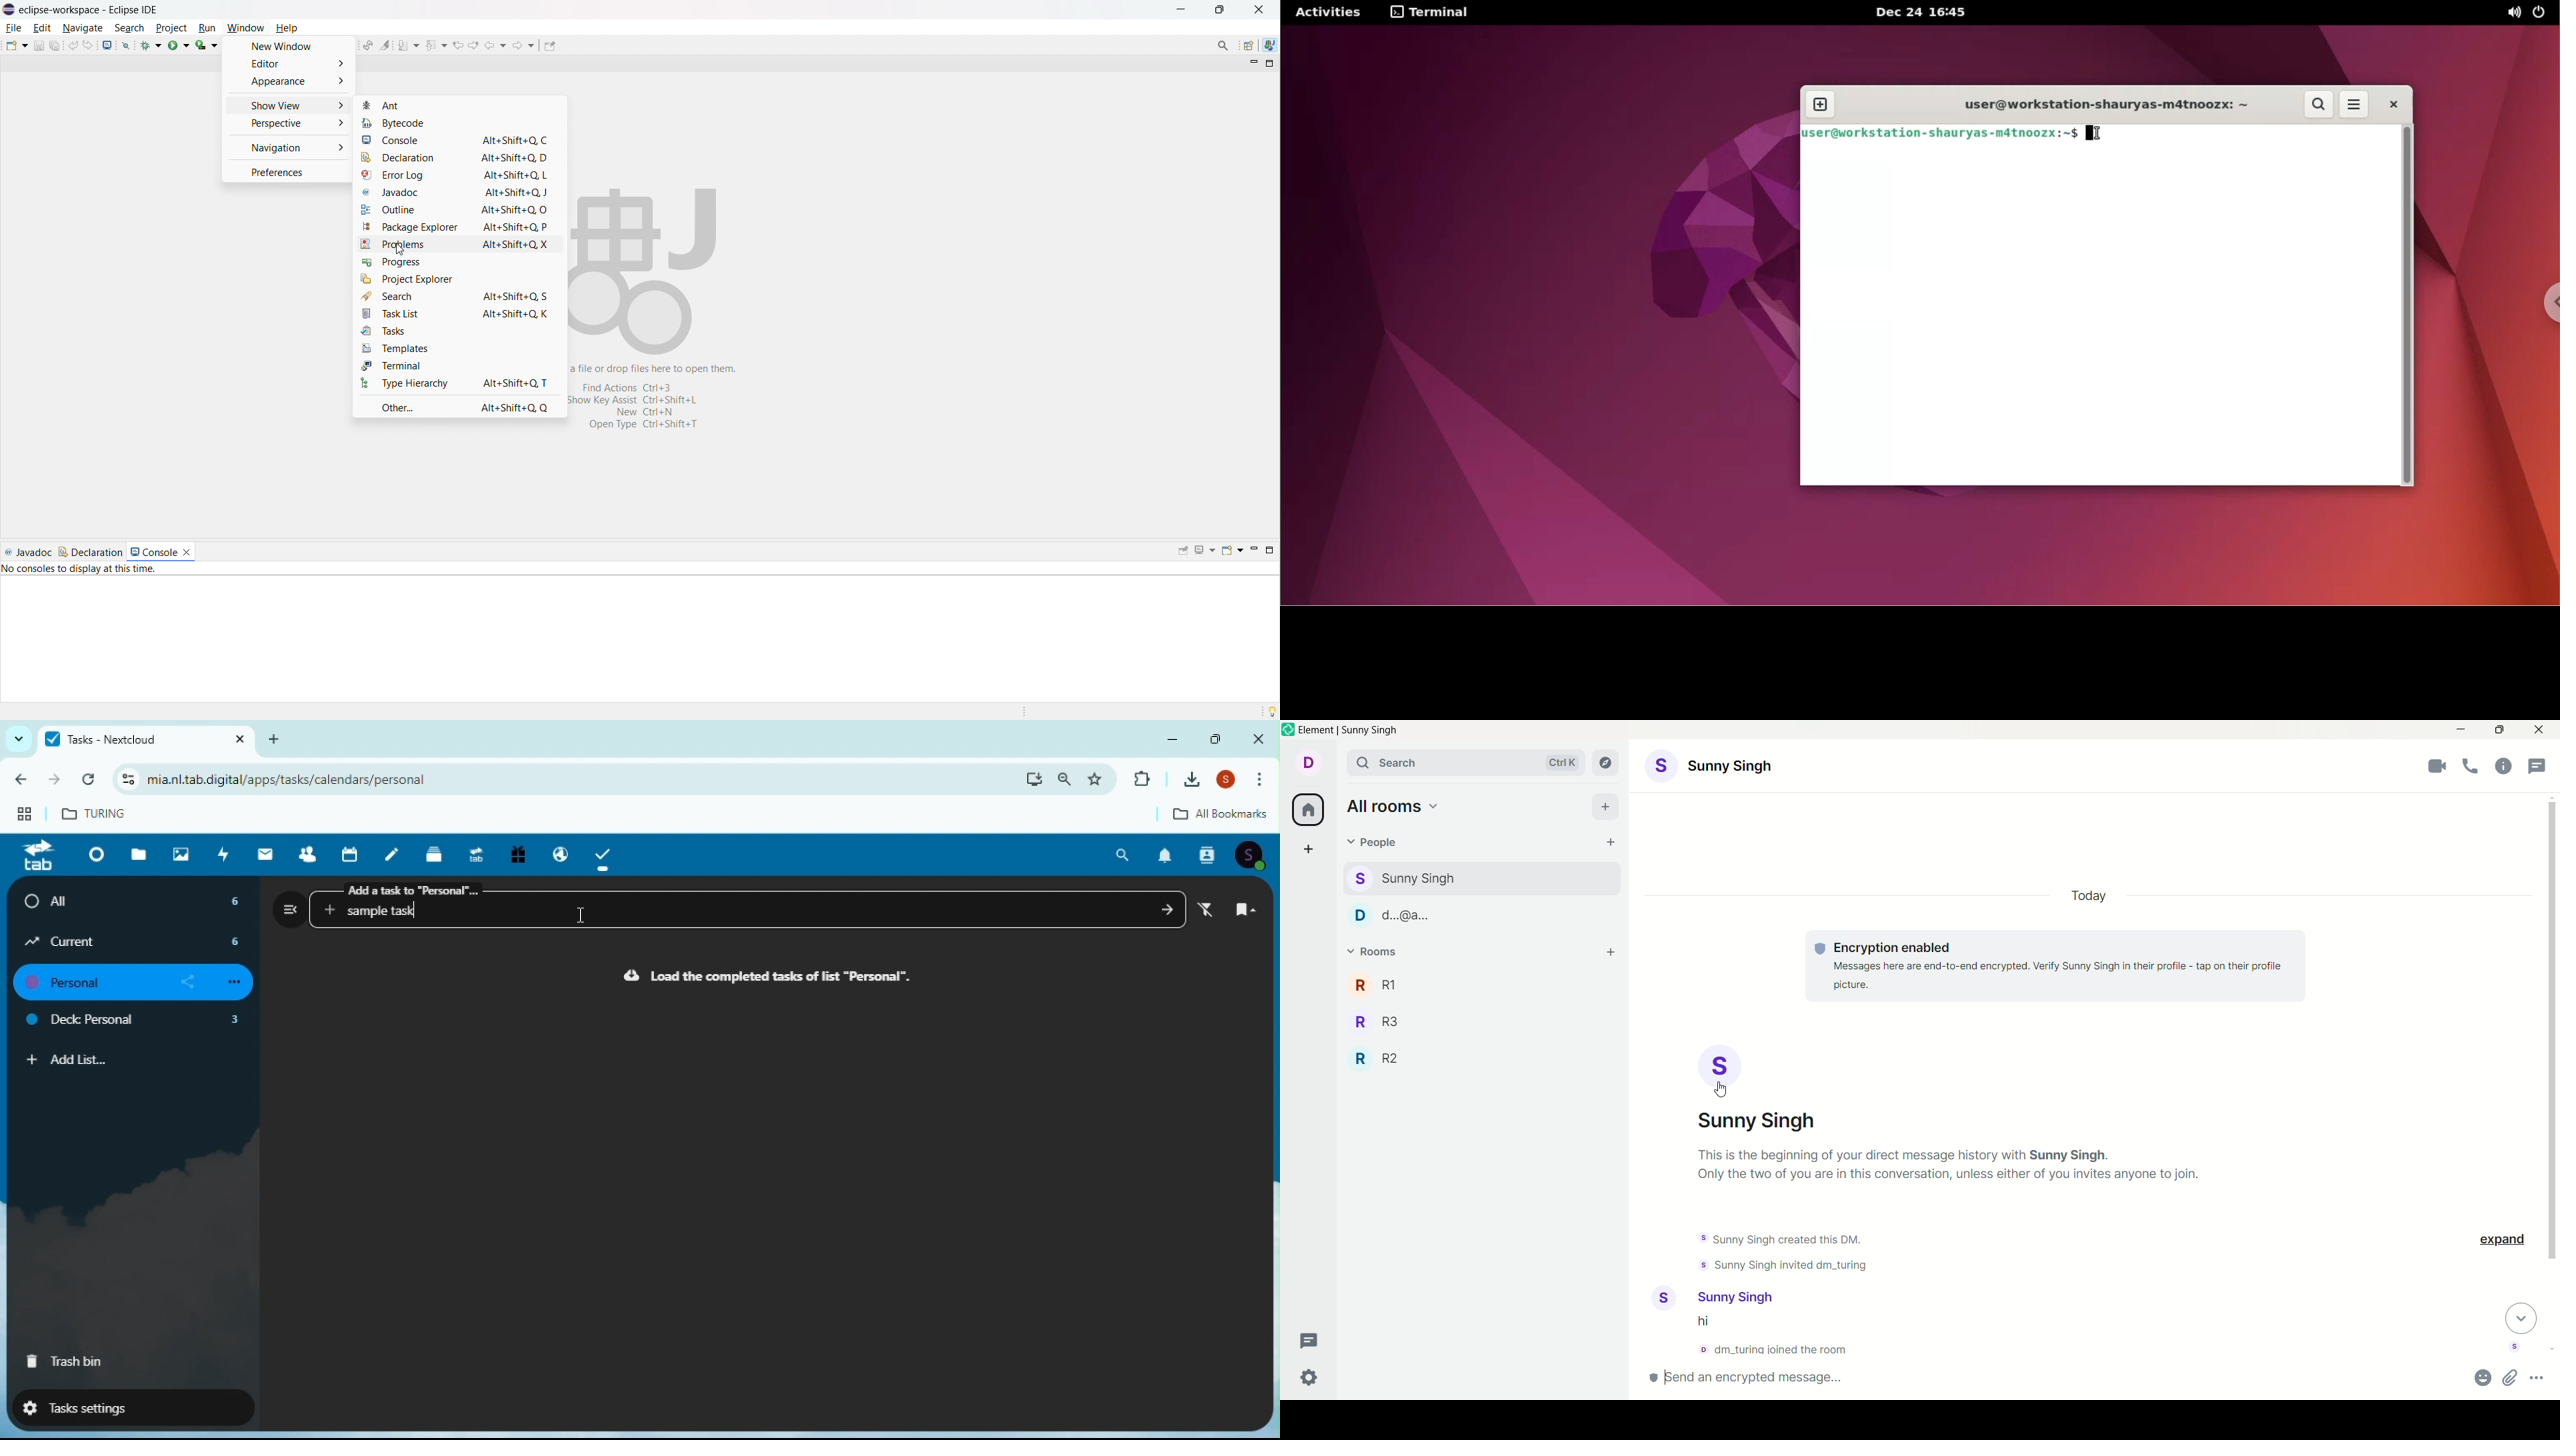 This screenshot has height=1456, width=2576. Describe the element at coordinates (2539, 767) in the screenshot. I see `Message` at that location.